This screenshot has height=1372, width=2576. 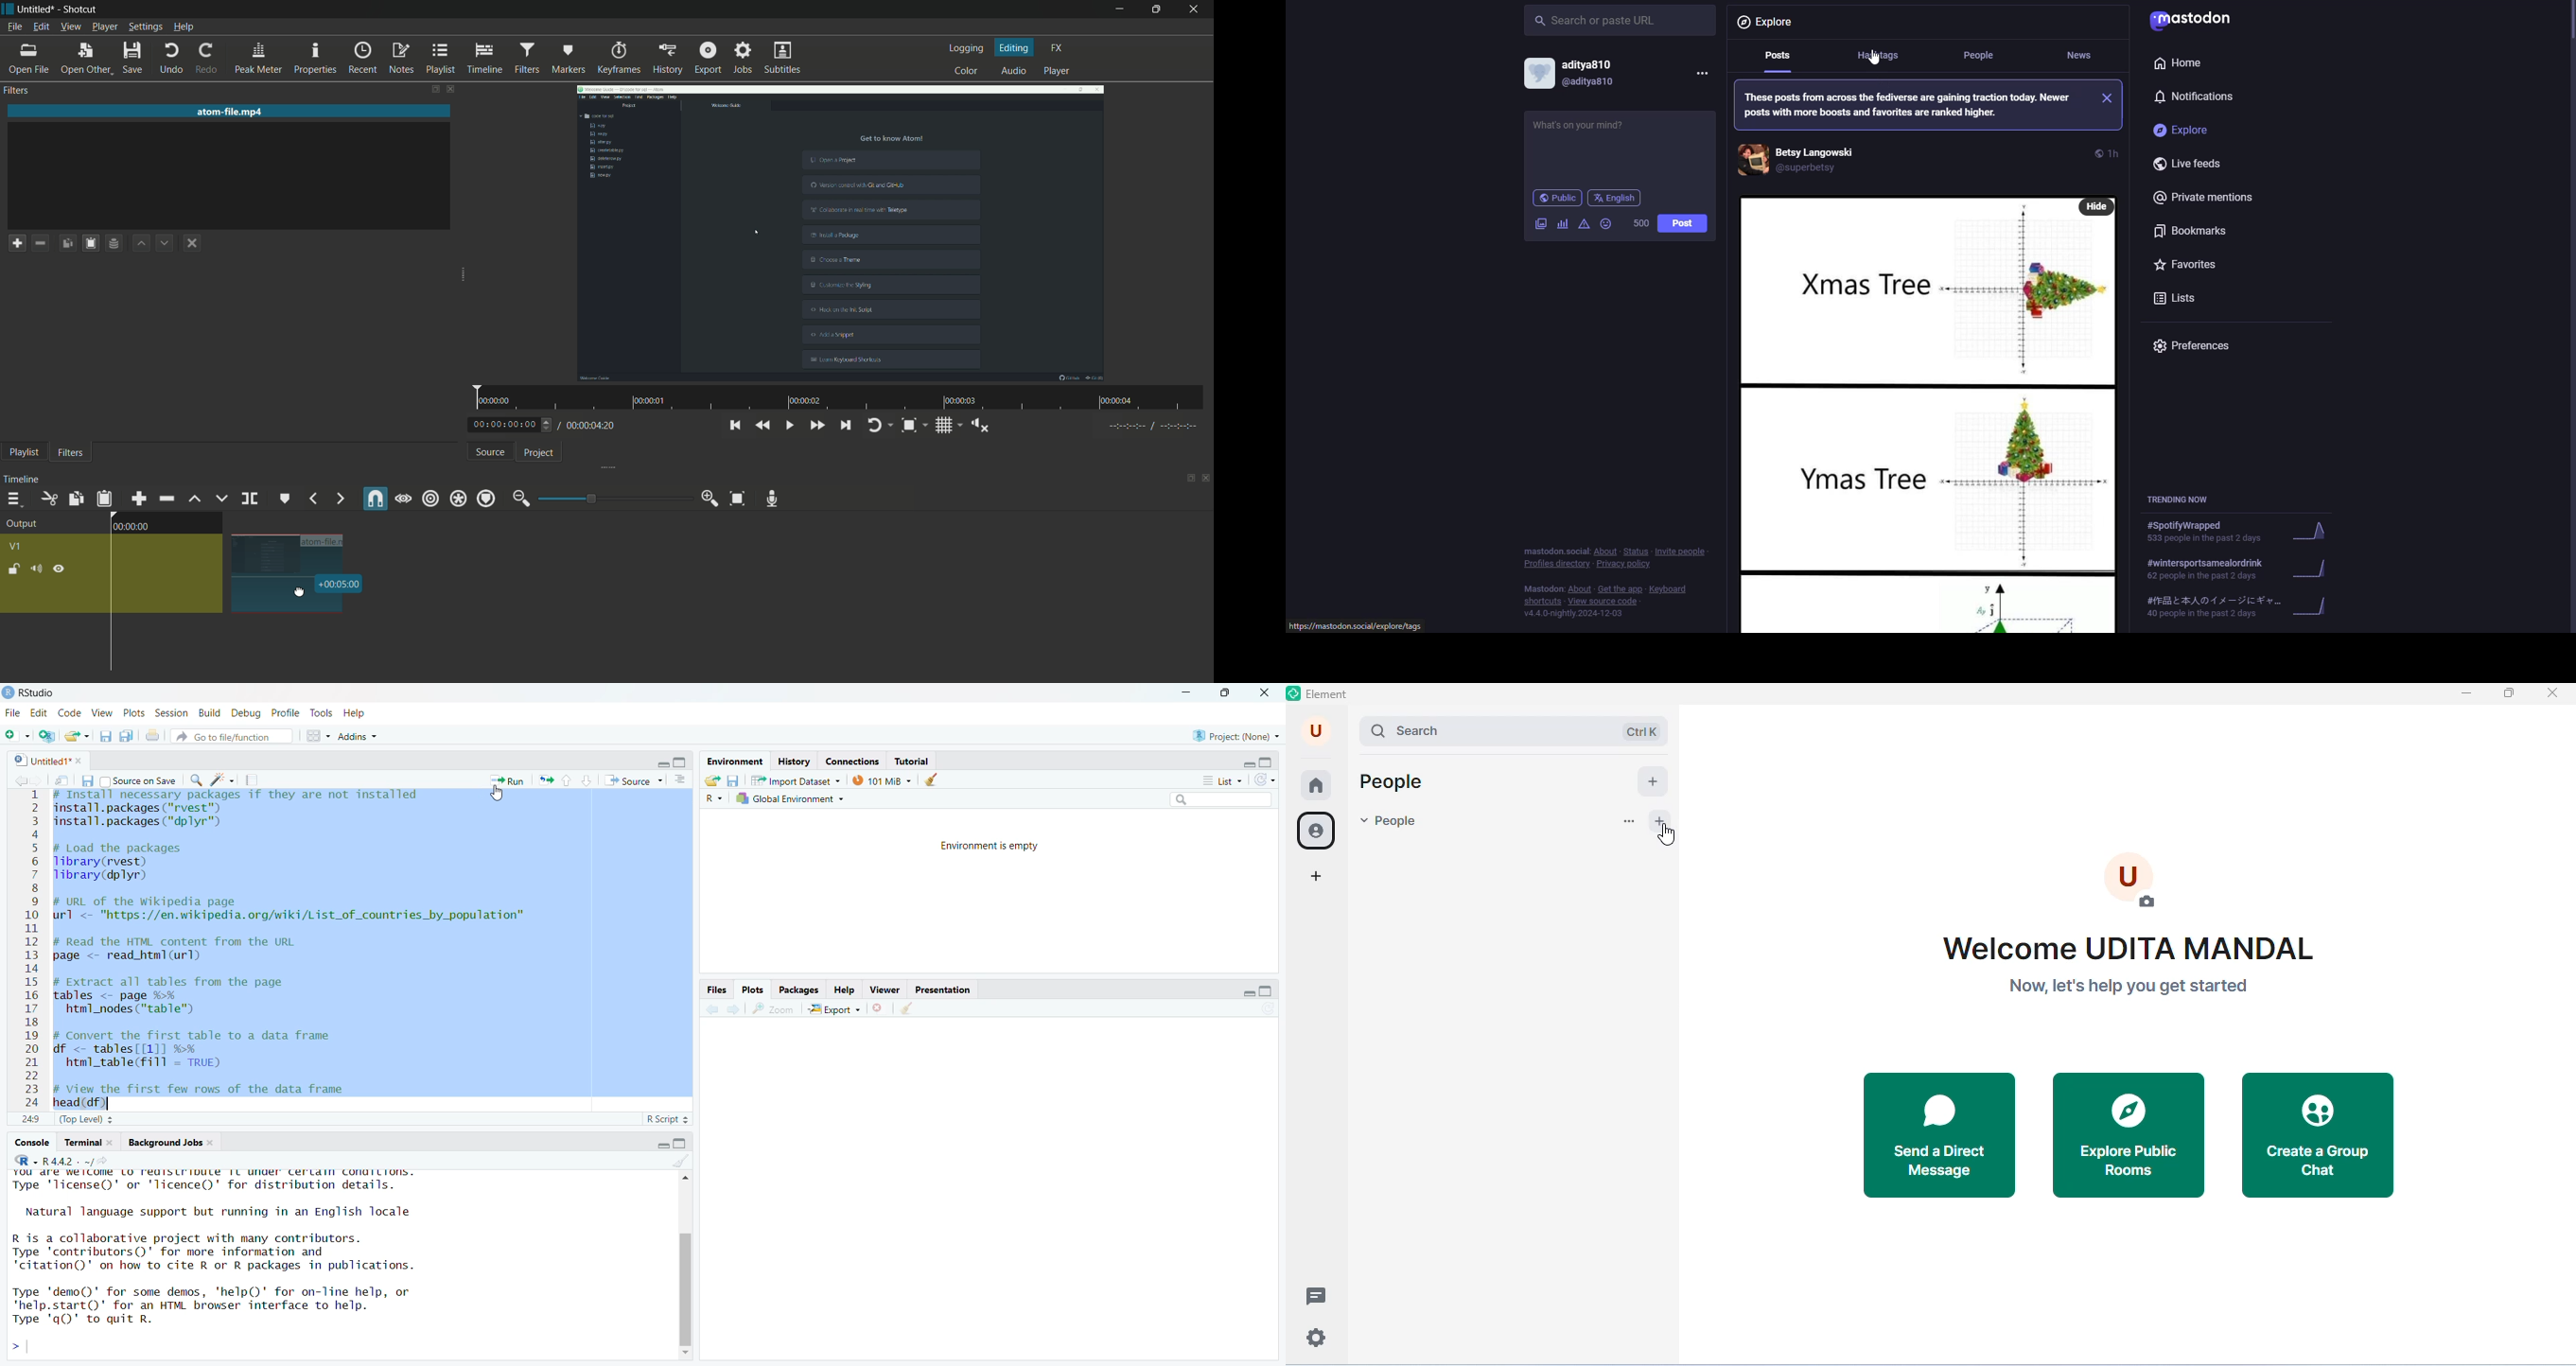 I want to click on Global Environment, so click(x=791, y=798).